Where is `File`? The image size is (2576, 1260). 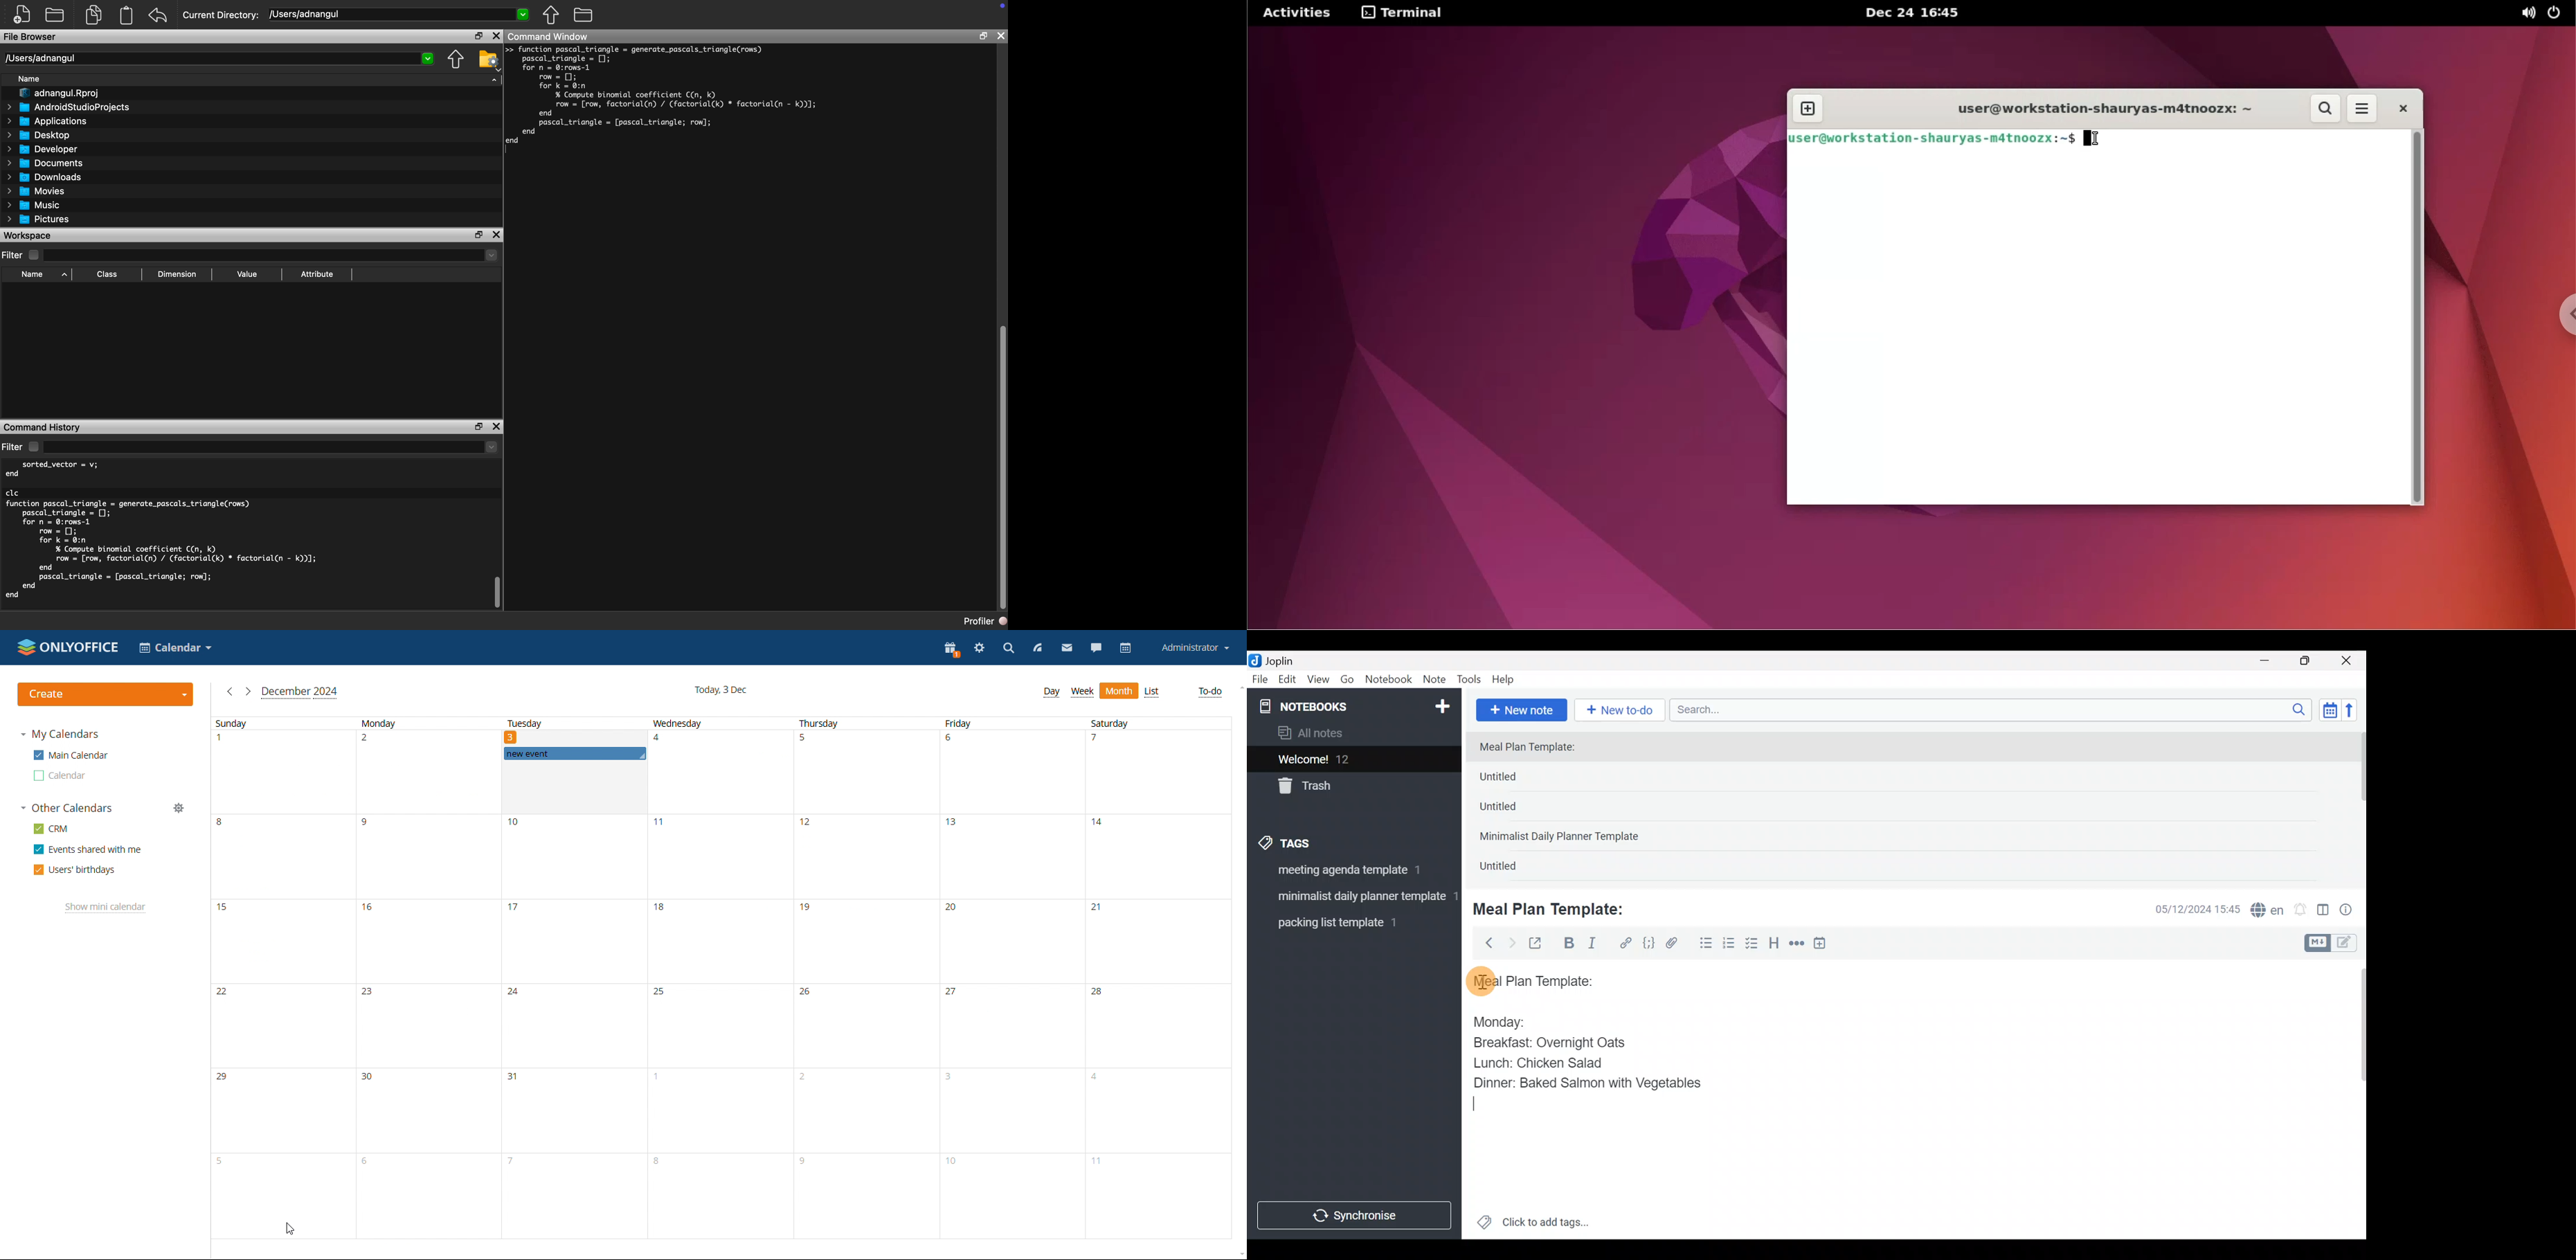 File is located at coordinates (1261, 680).